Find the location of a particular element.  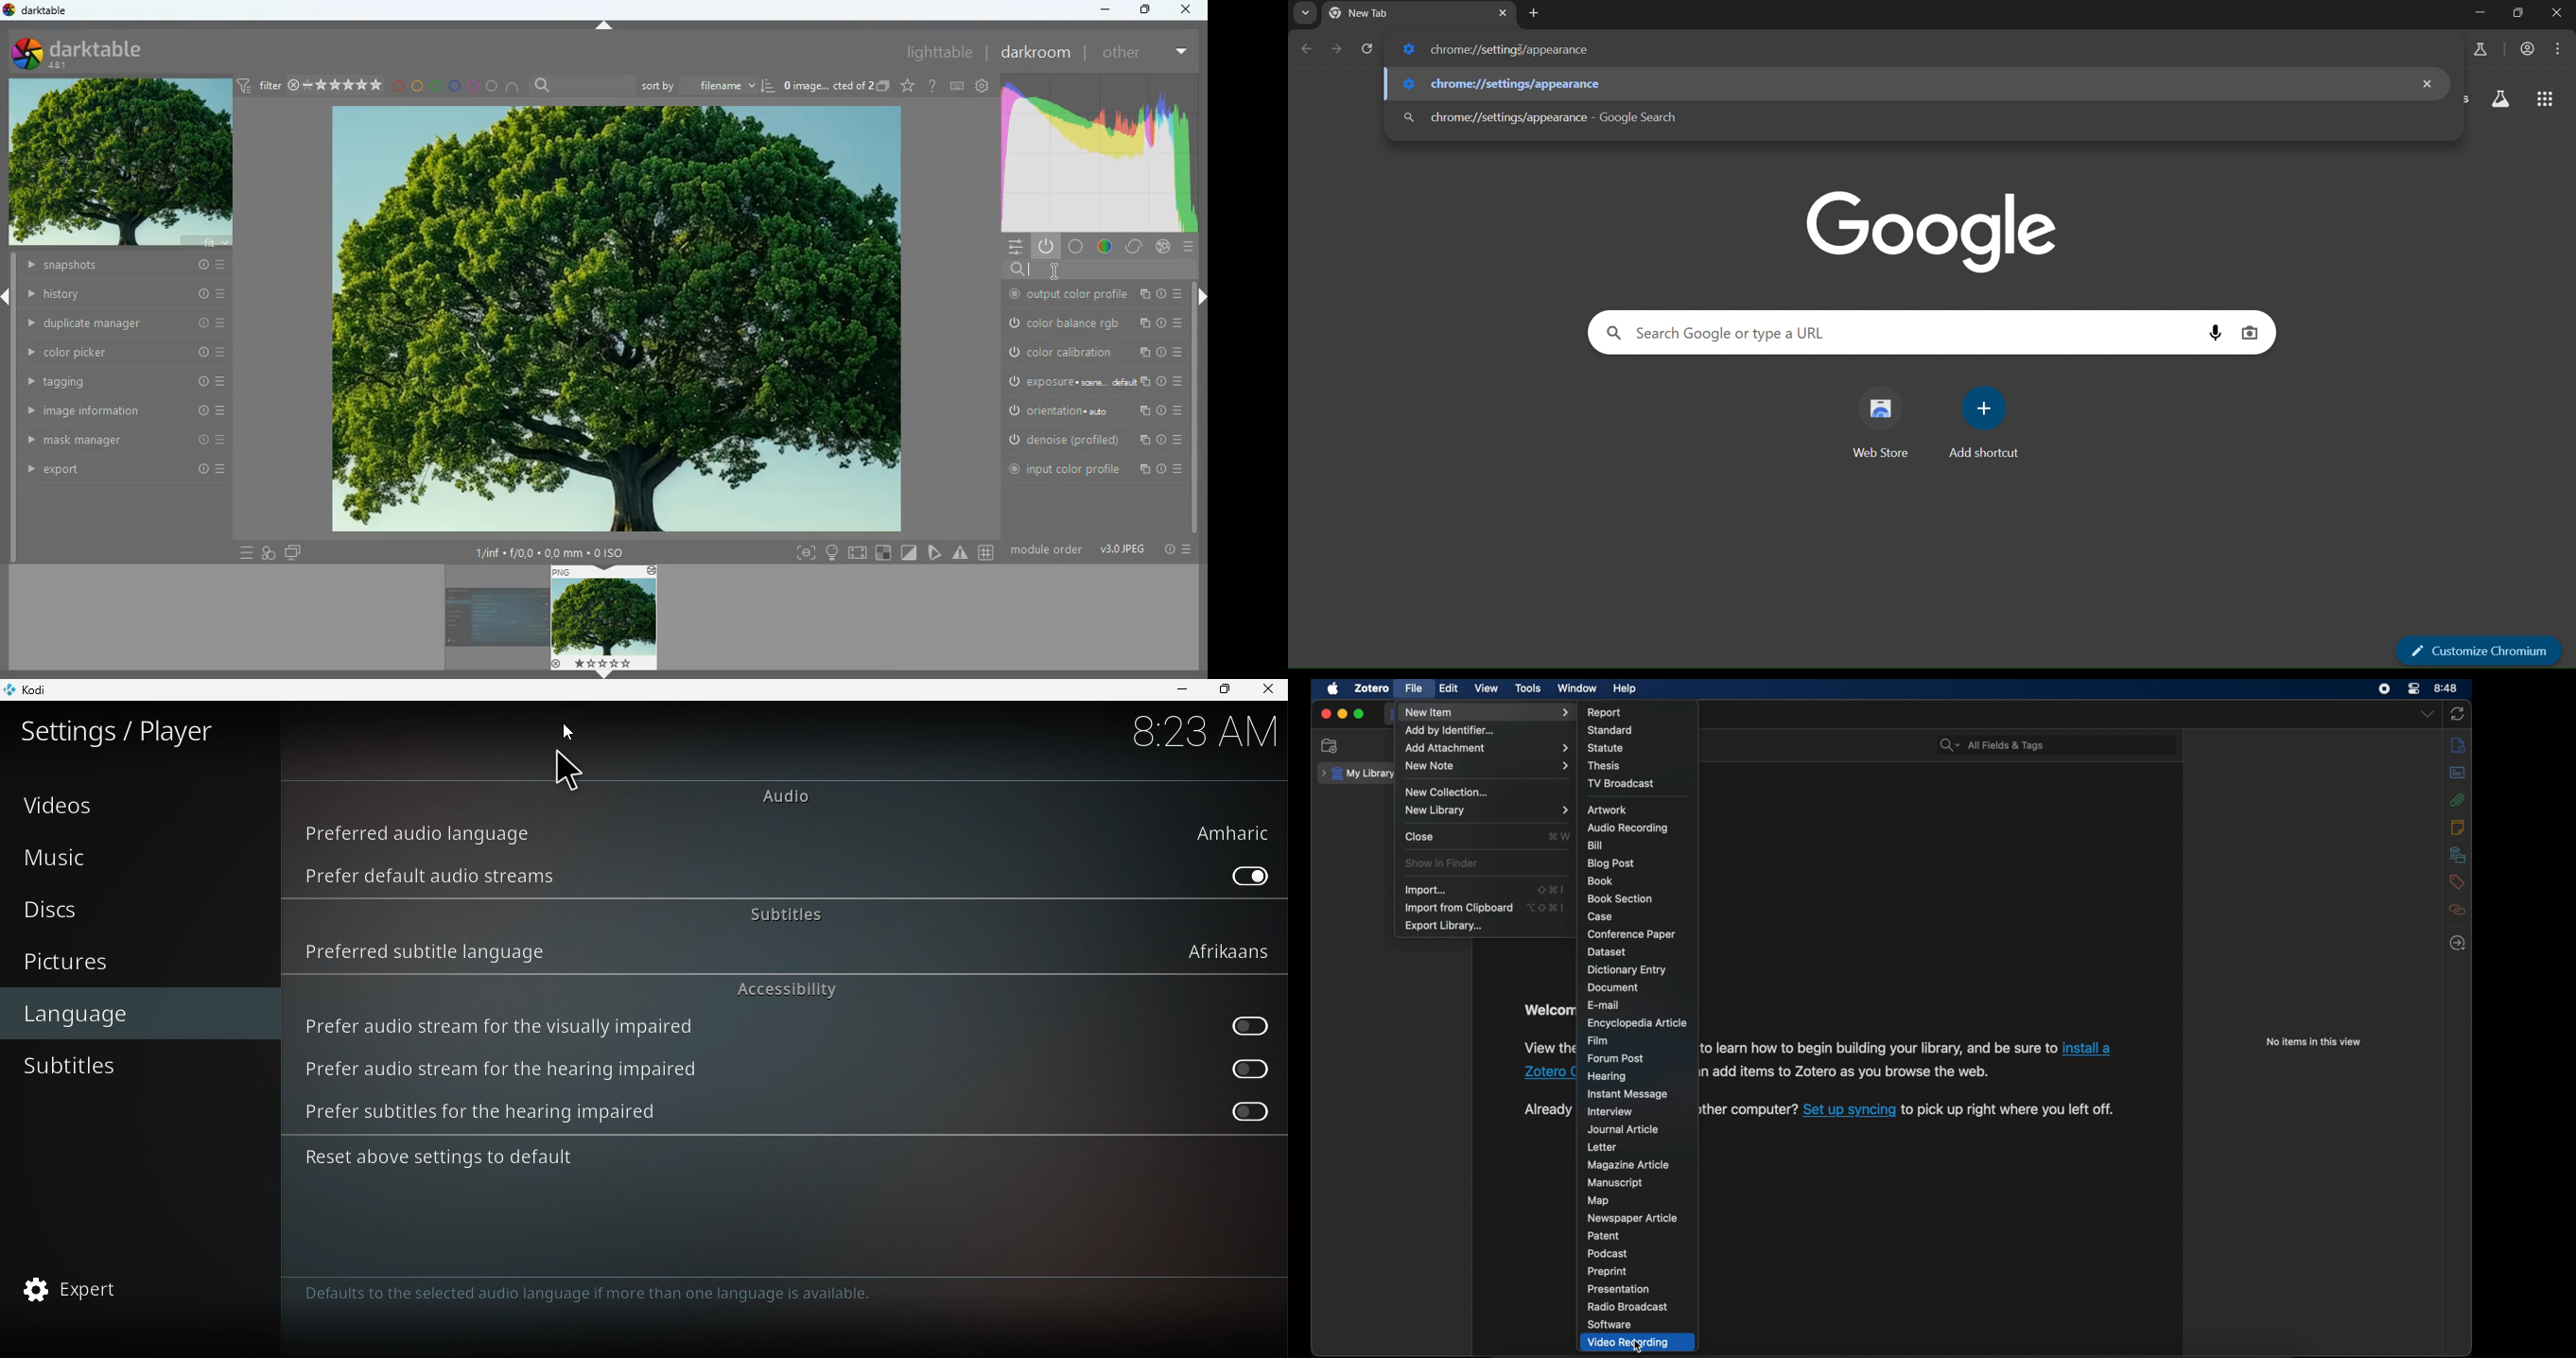

close is located at coordinates (2559, 12).